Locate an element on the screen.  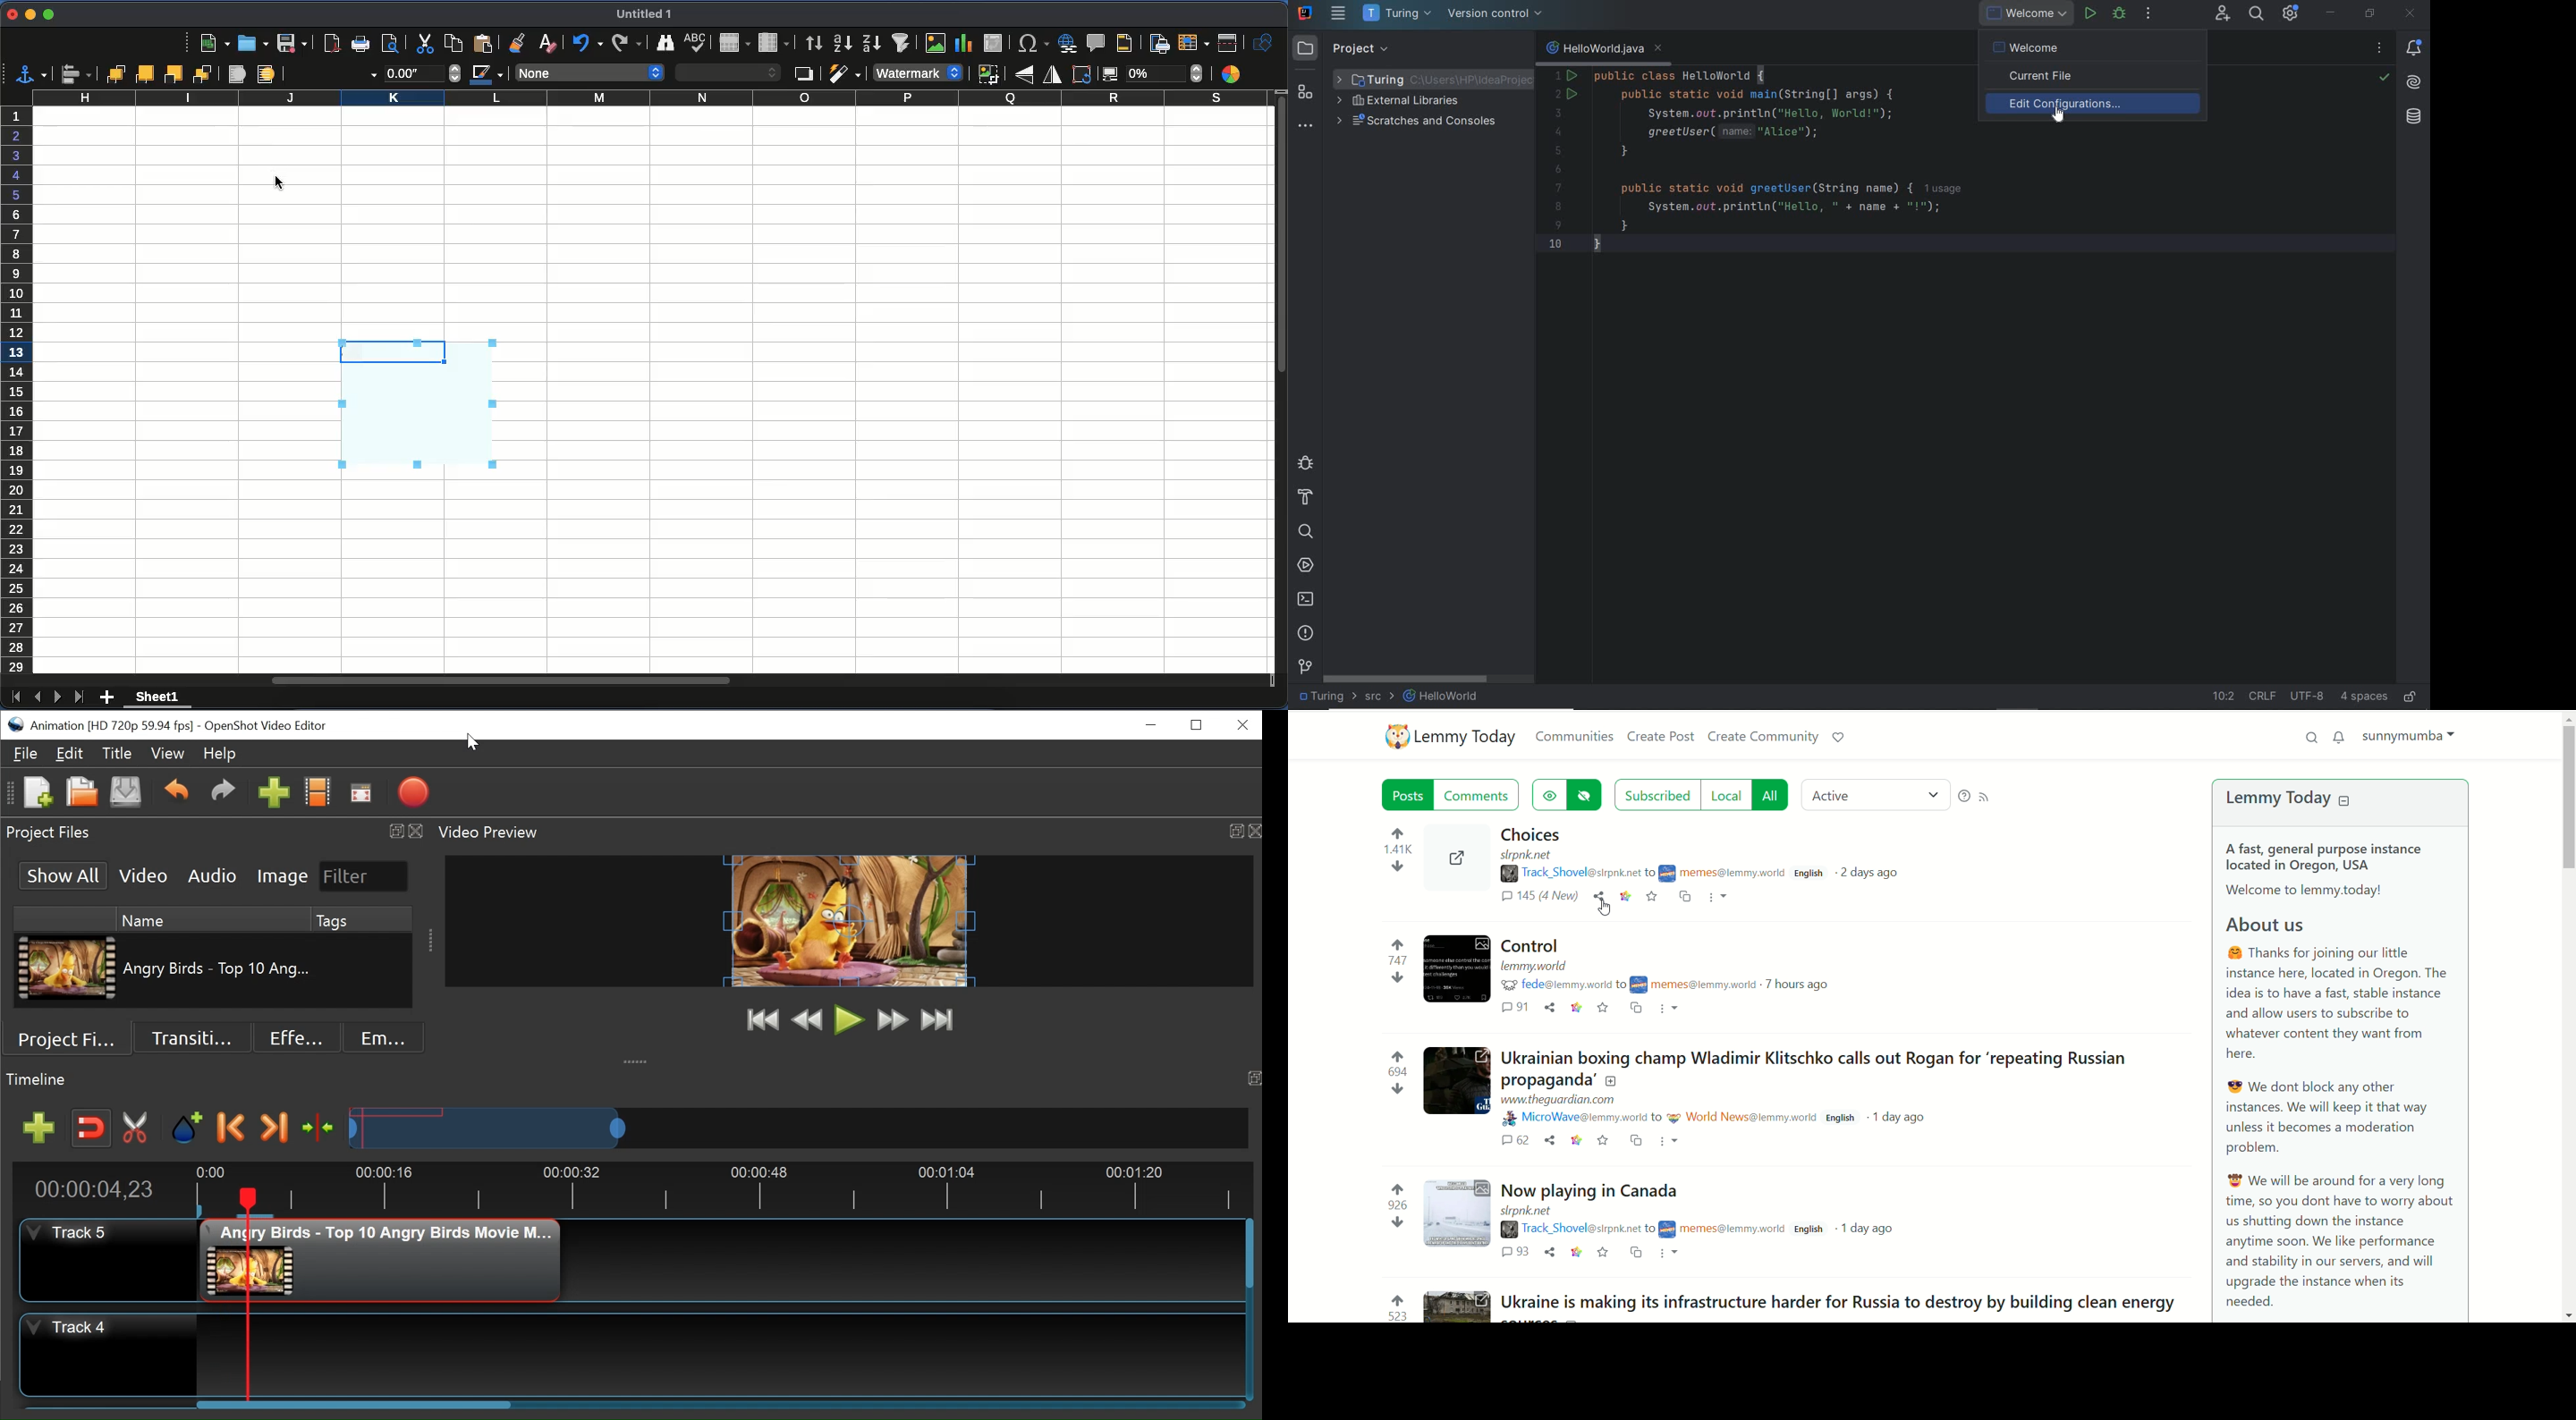
horizontal scroll bar is located at coordinates (502, 680).